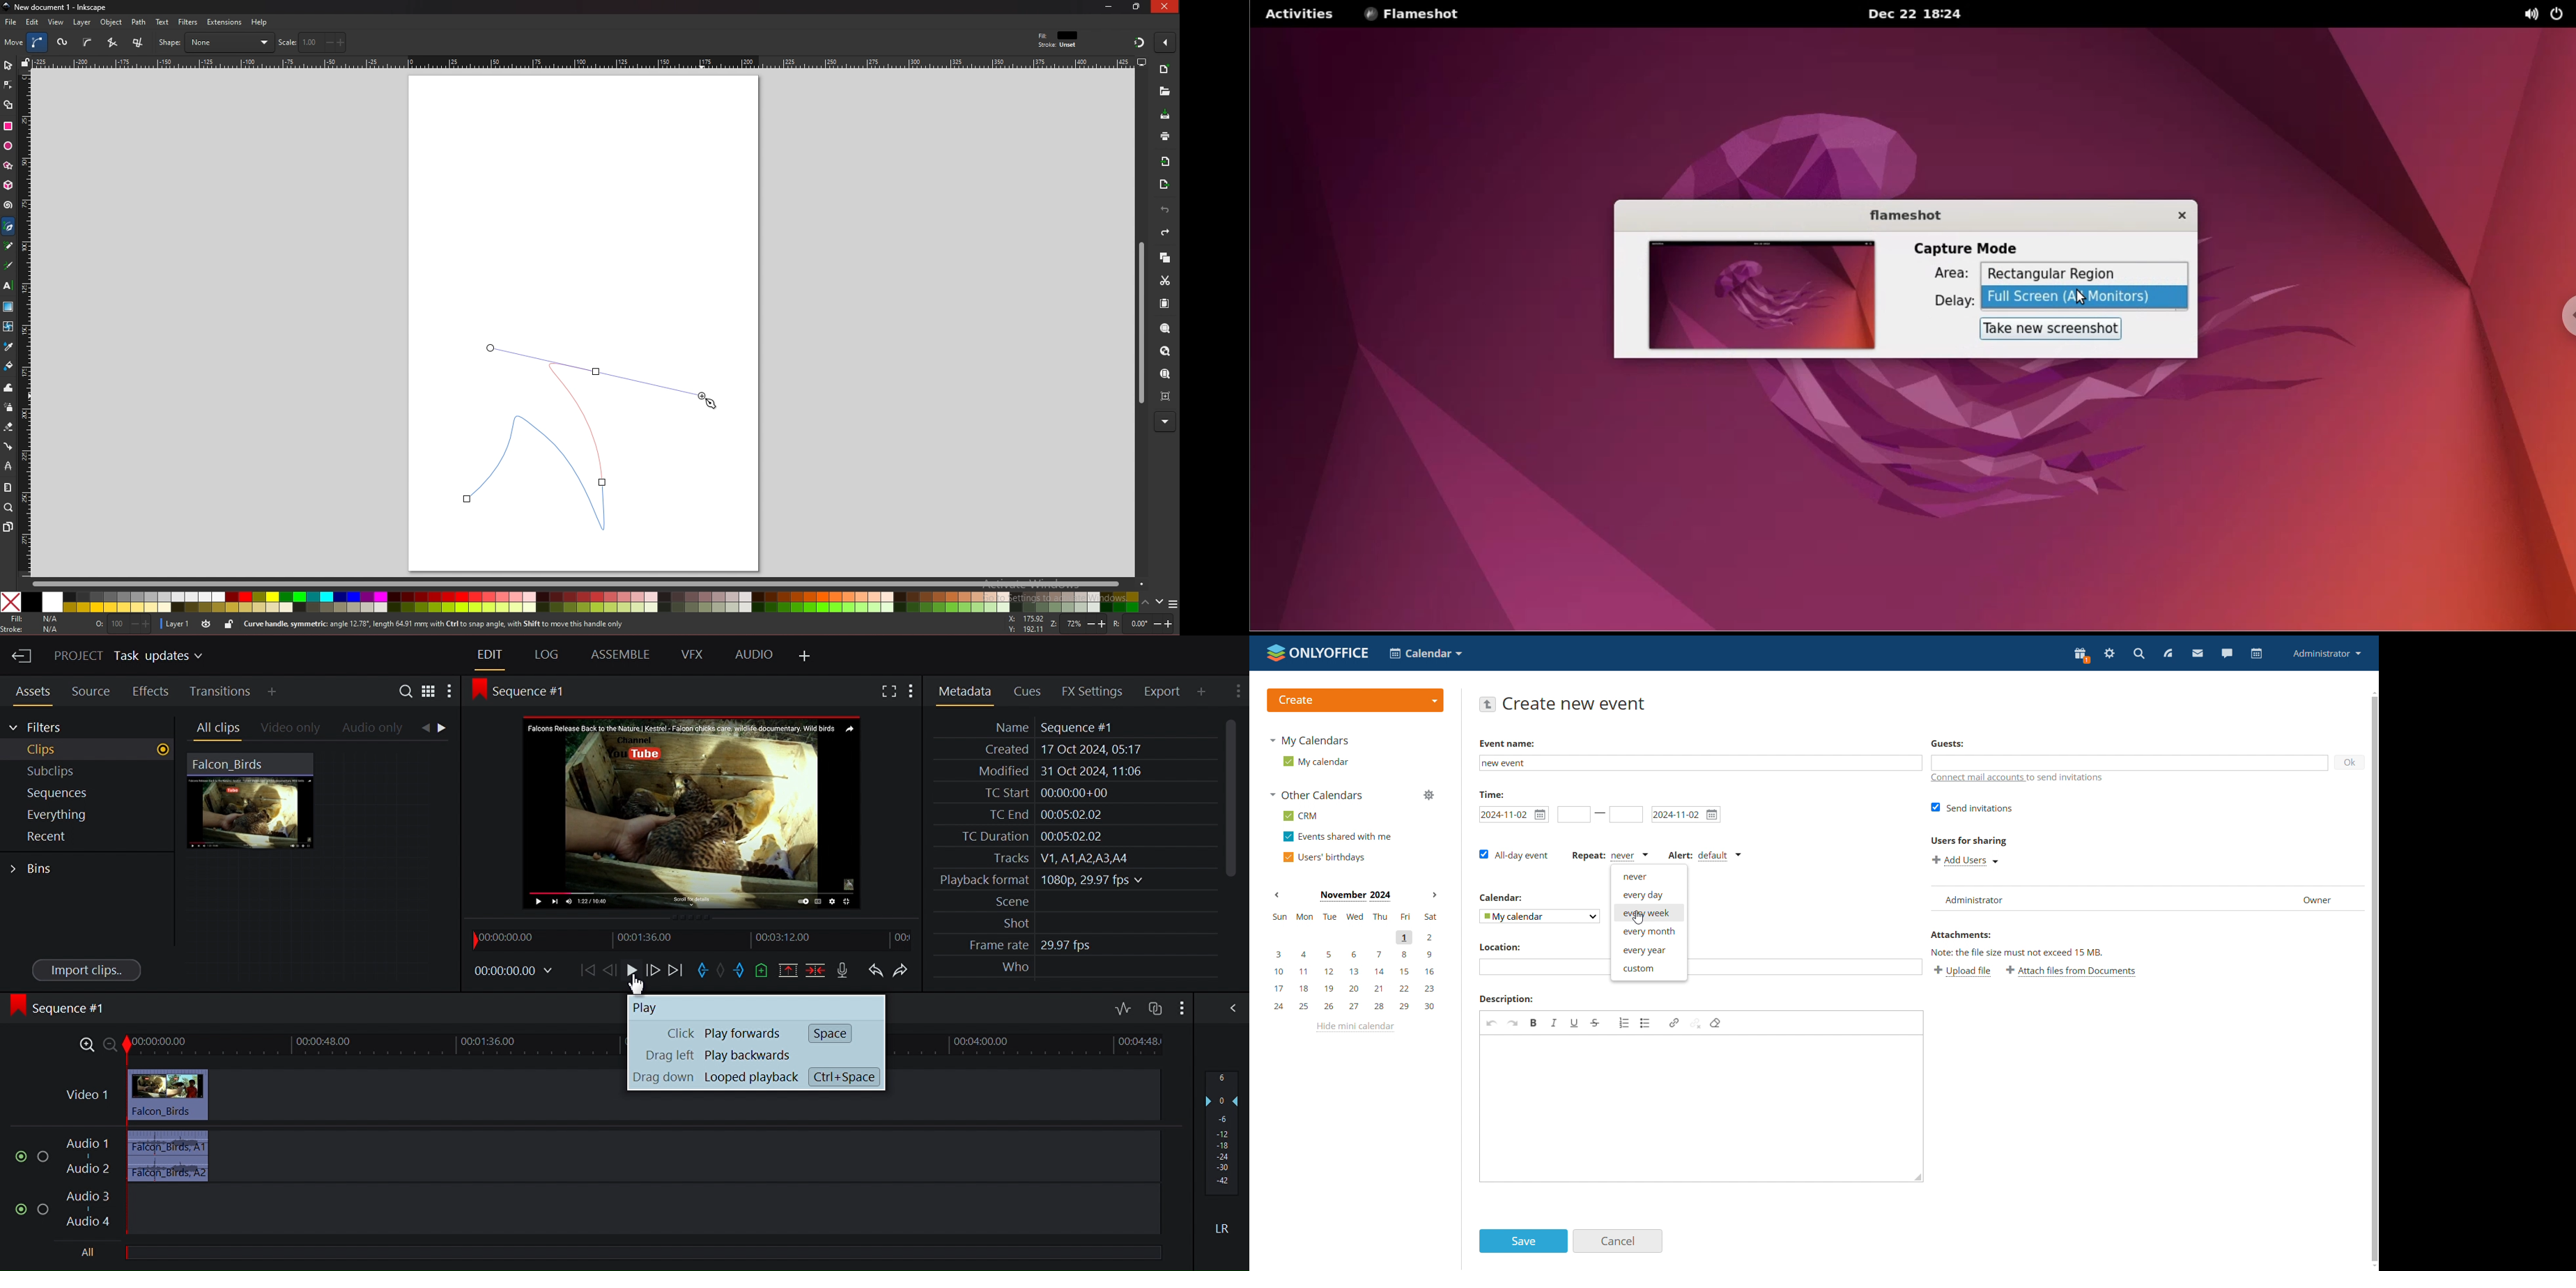 Image resolution: width=2576 pixels, height=1288 pixels. I want to click on help, so click(260, 22).